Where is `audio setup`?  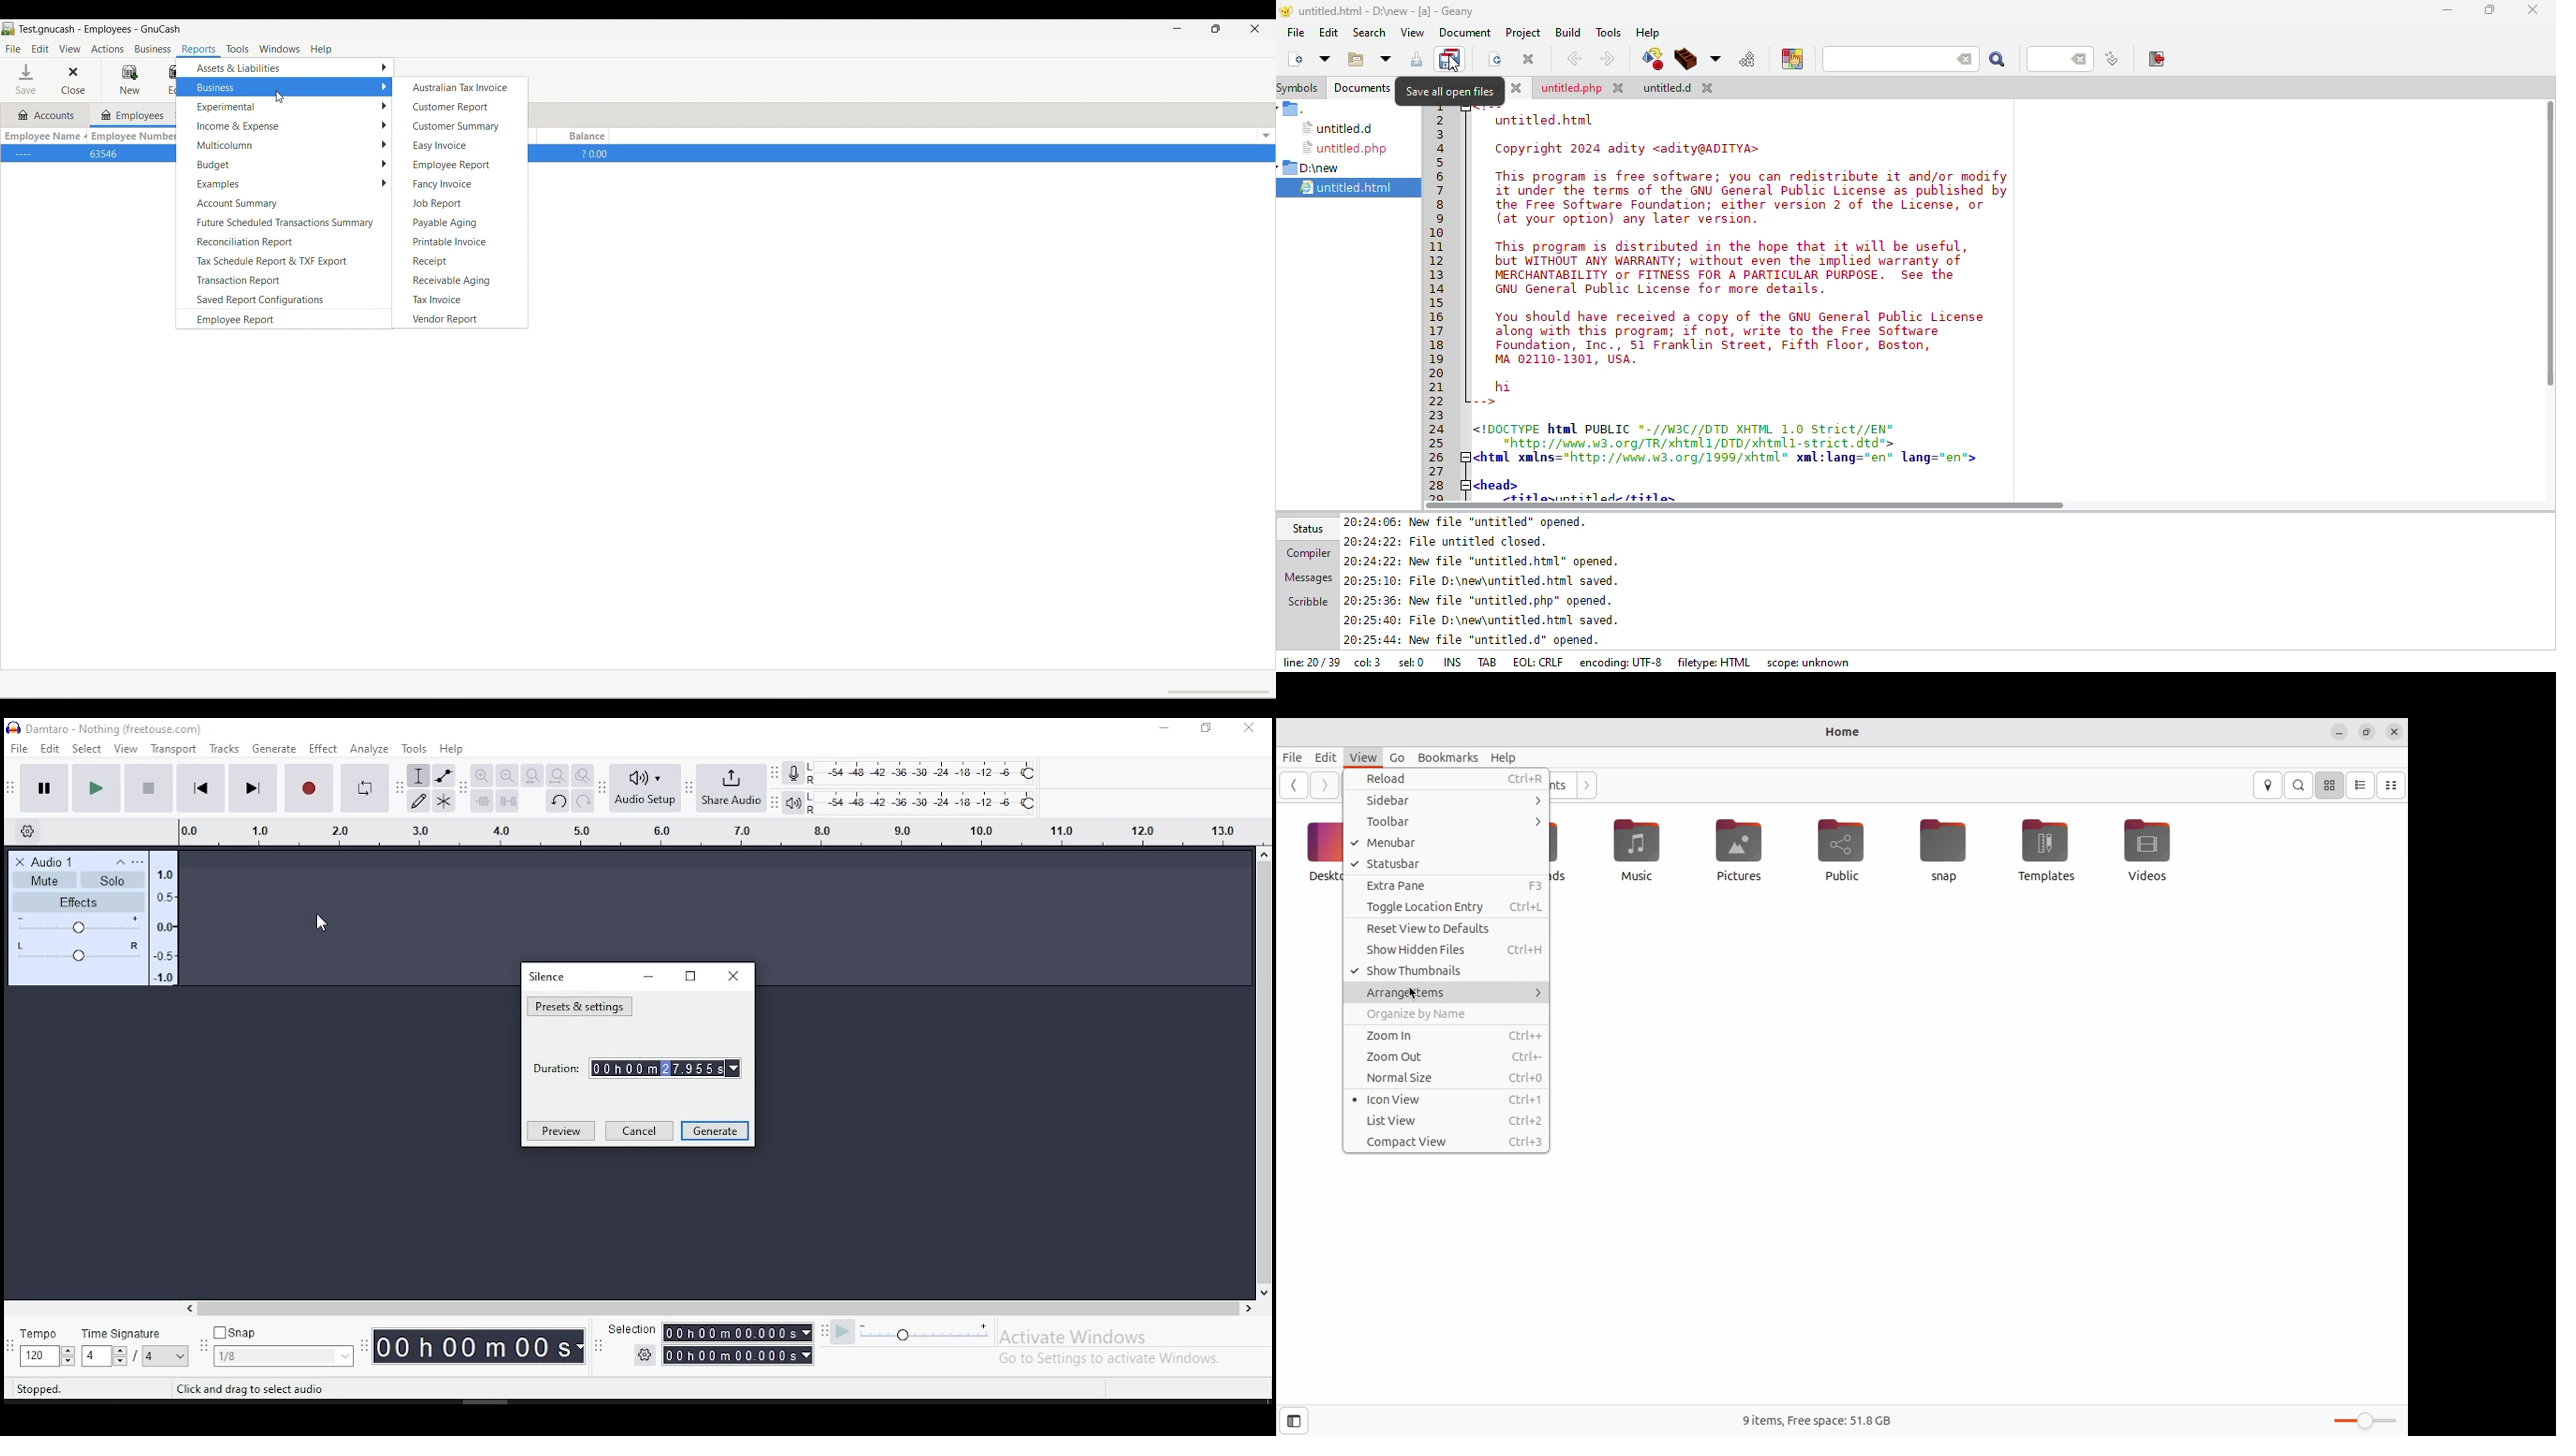
audio setup is located at coordinates (645, 789).